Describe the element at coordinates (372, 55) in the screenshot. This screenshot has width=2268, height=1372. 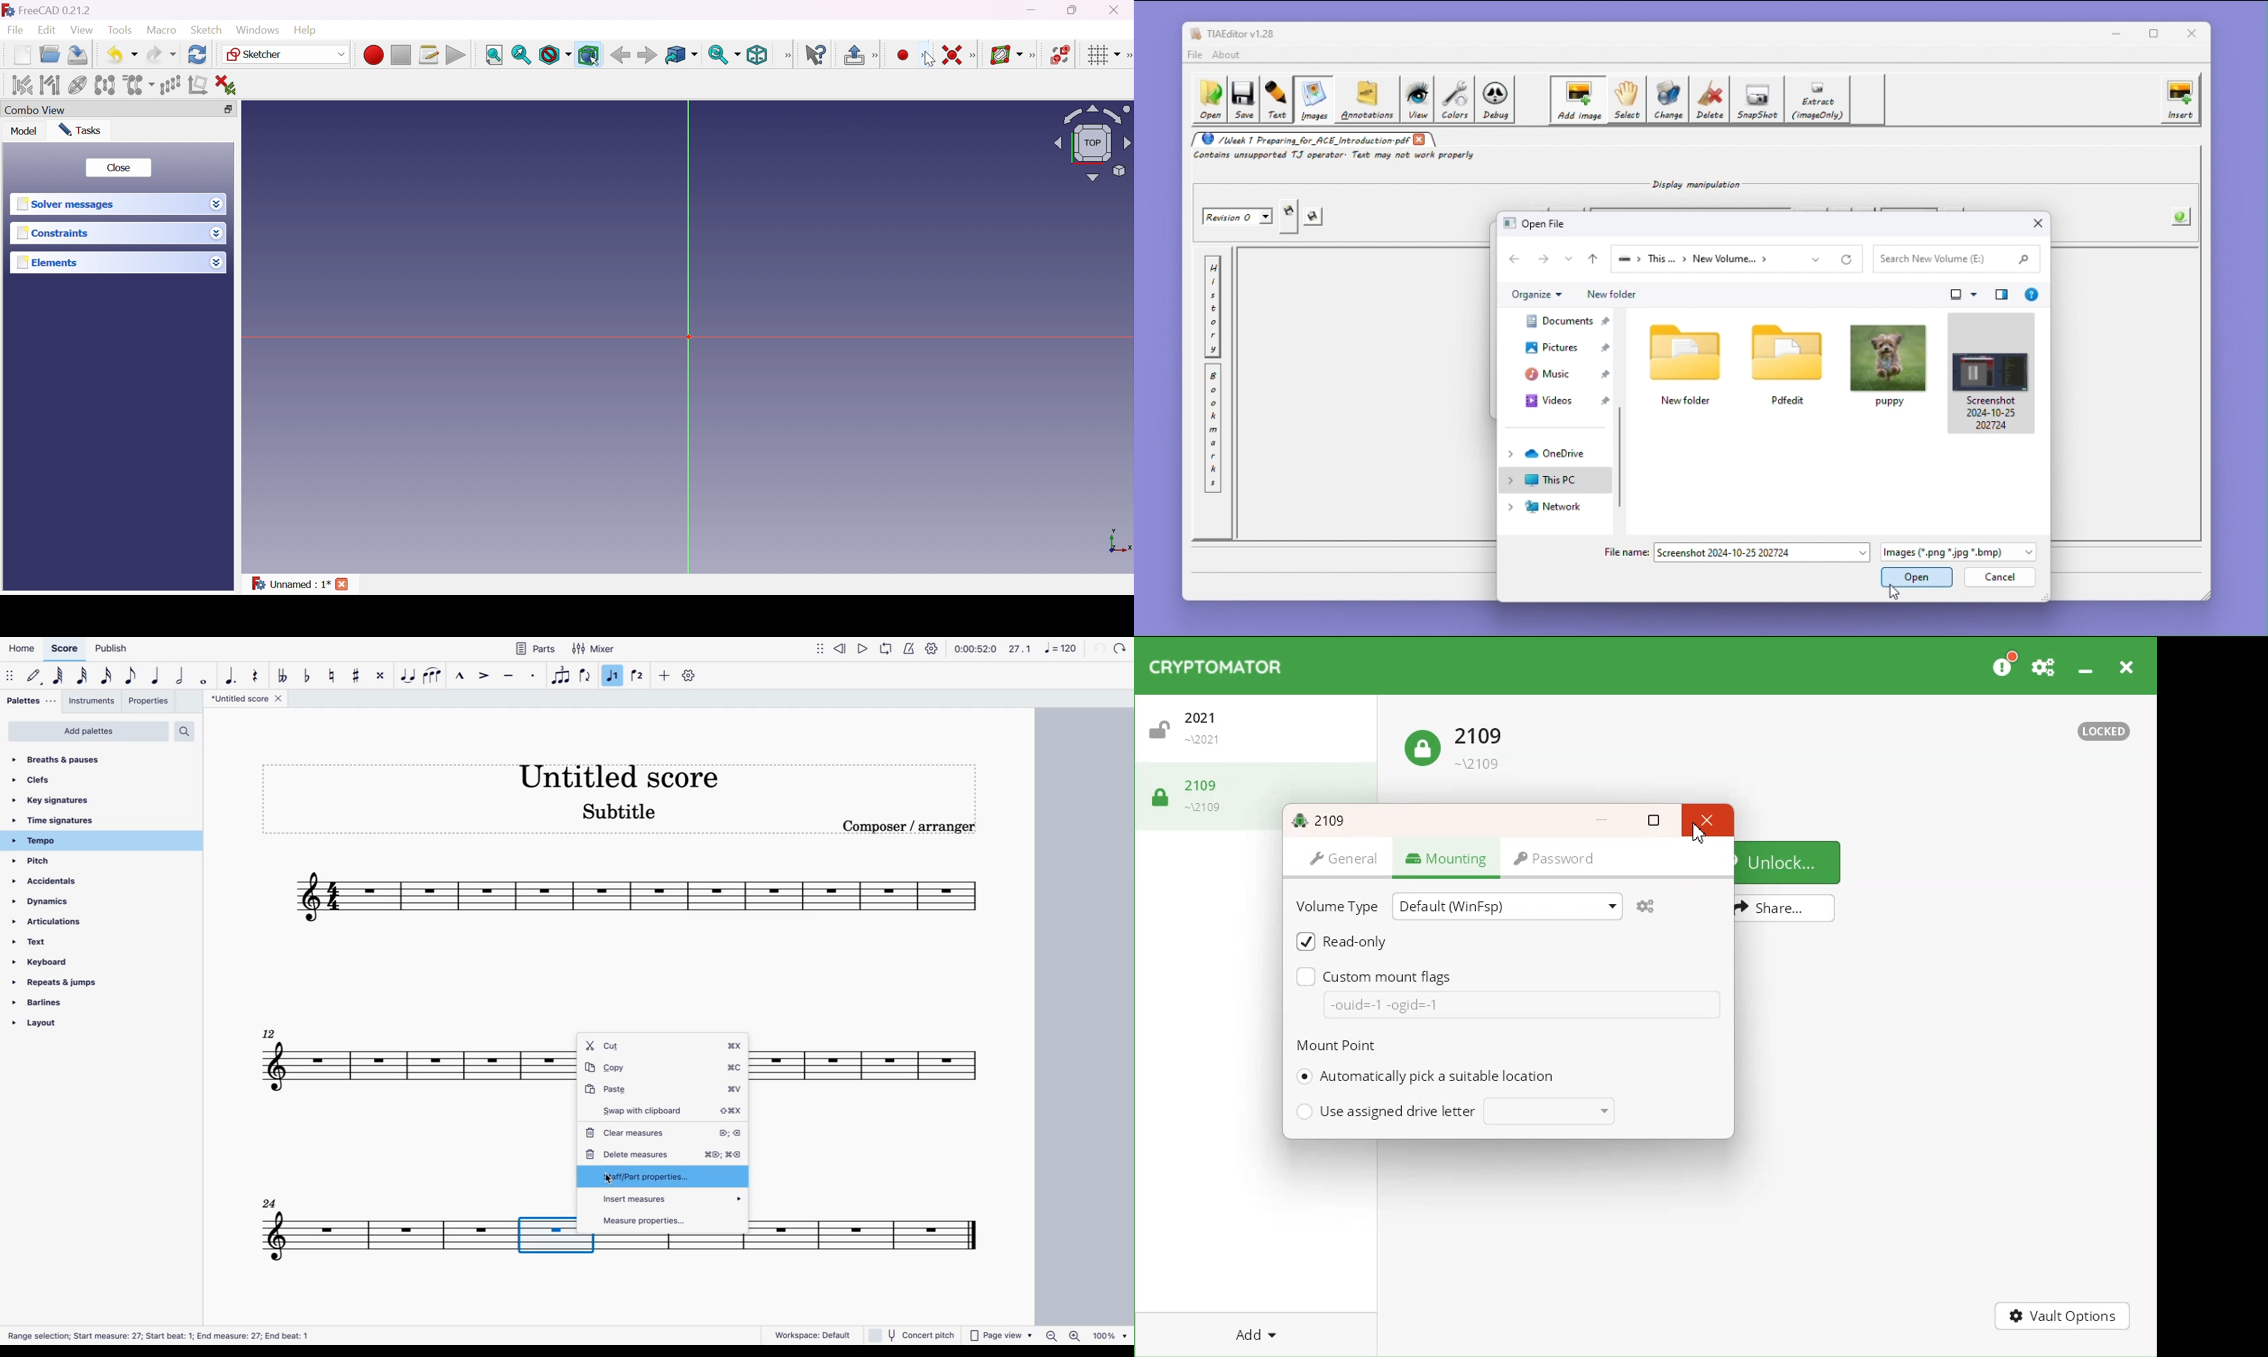
I see `Macros recording` at that location.